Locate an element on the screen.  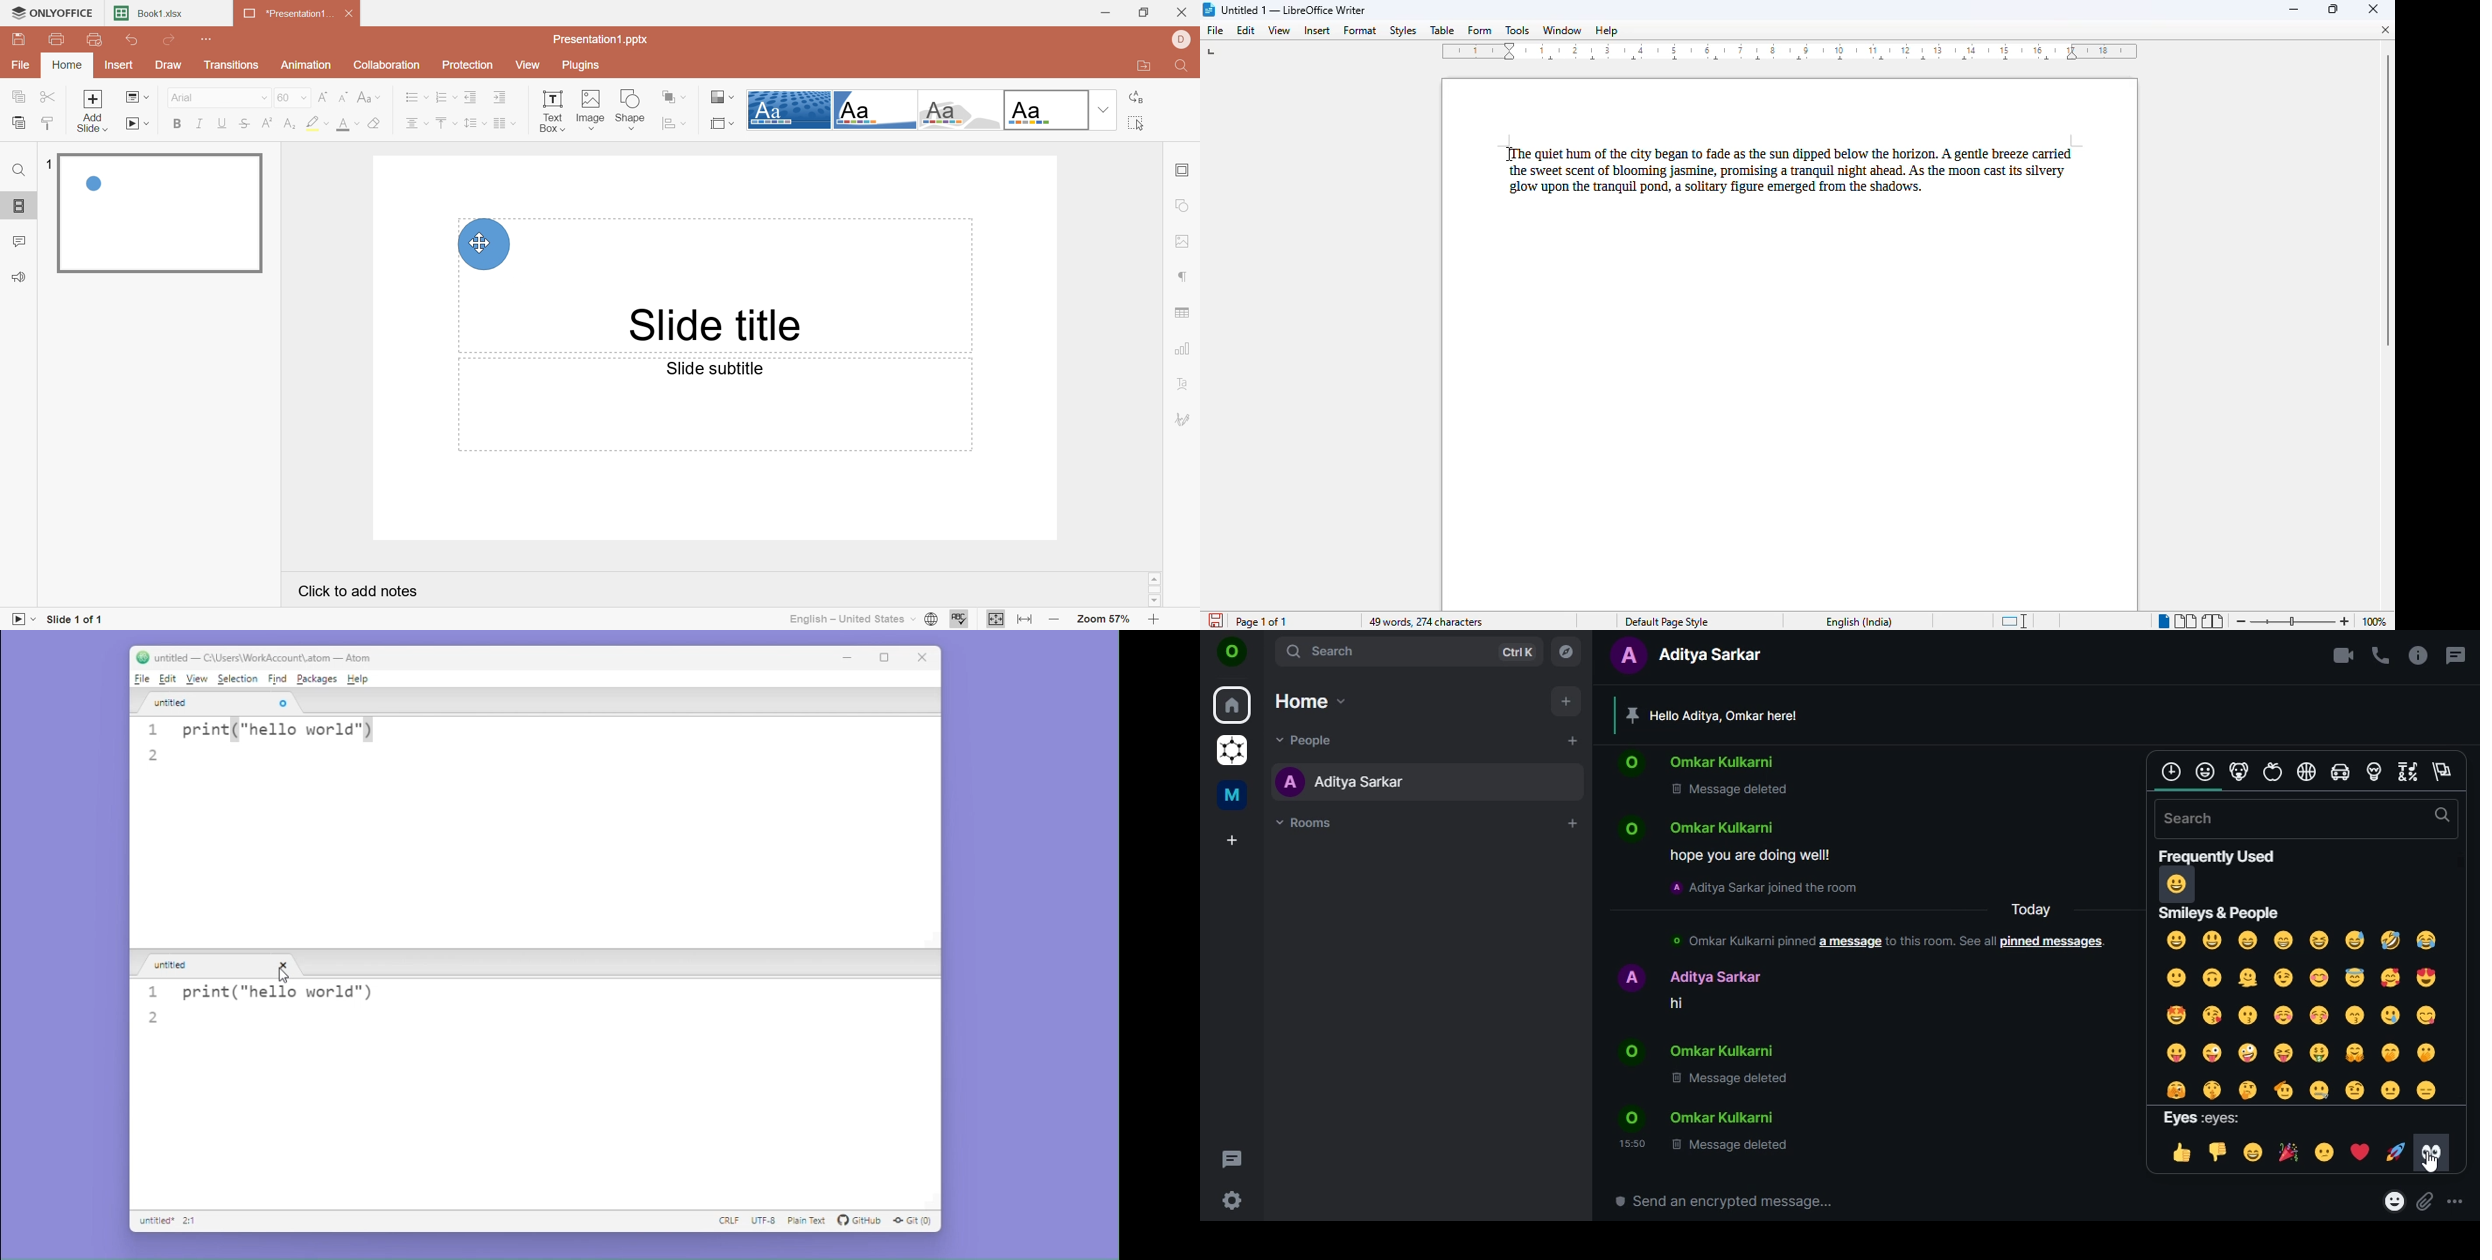
face with open hands is located at coordinates (2356, 1053).